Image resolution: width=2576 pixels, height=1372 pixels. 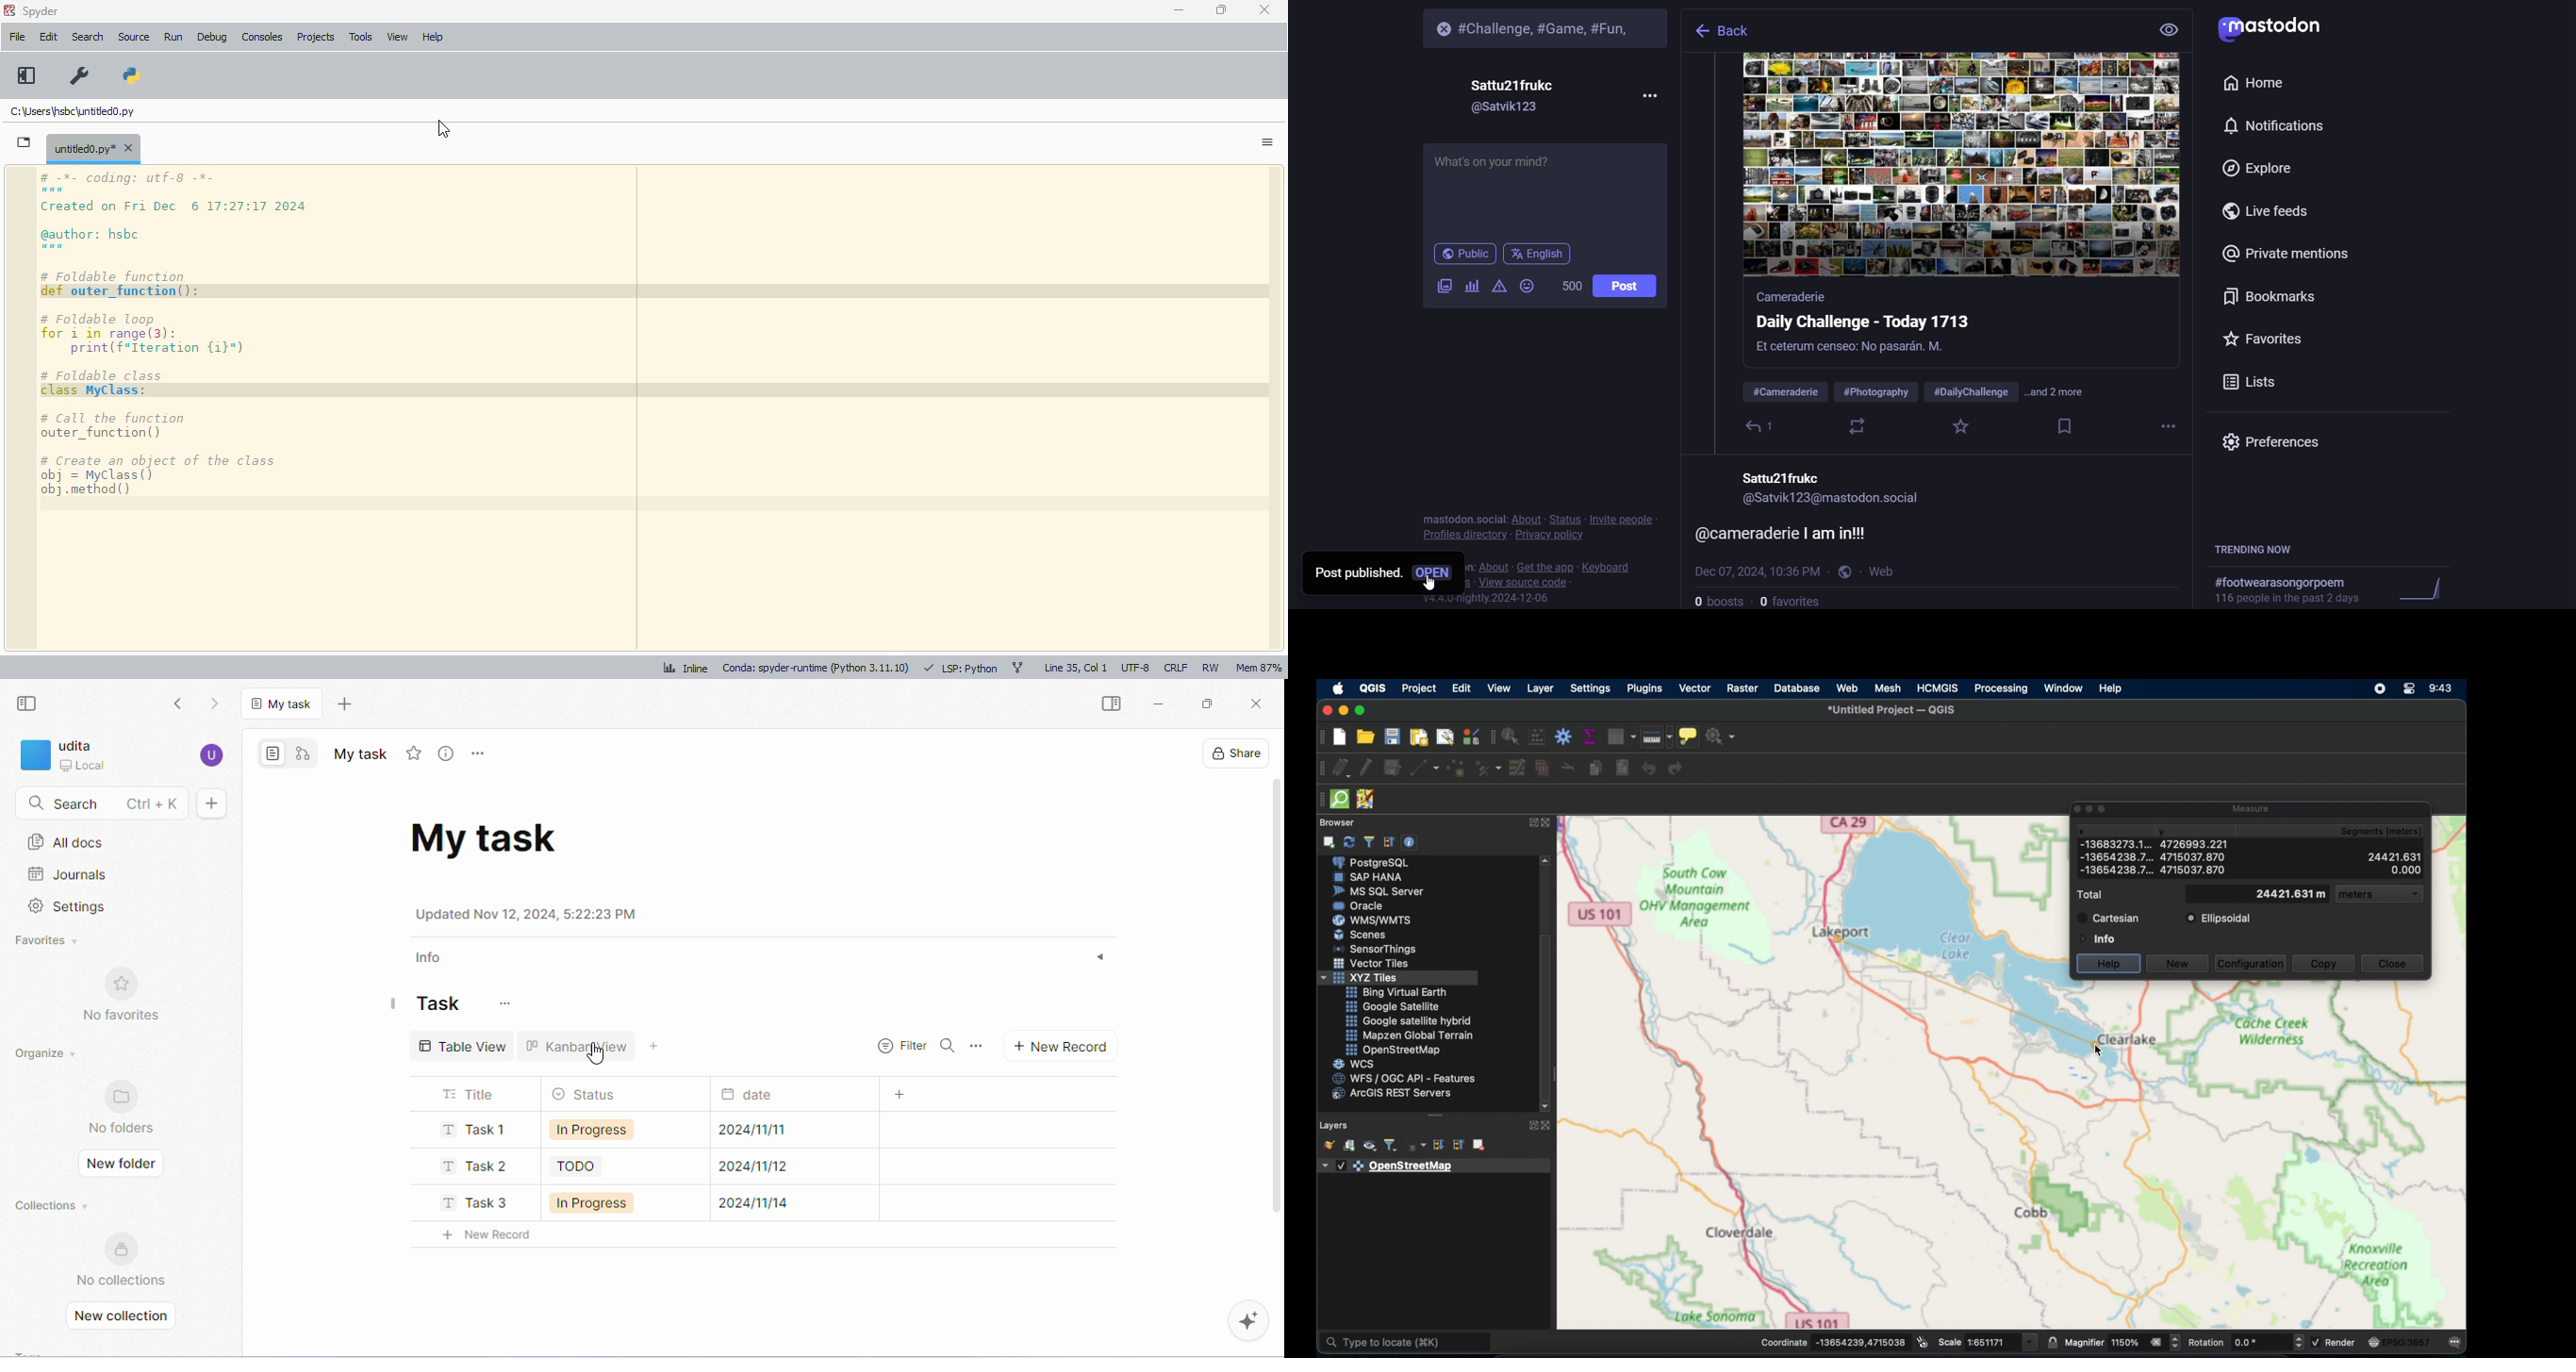 I want to click on projects, so click(x=317, y=38).